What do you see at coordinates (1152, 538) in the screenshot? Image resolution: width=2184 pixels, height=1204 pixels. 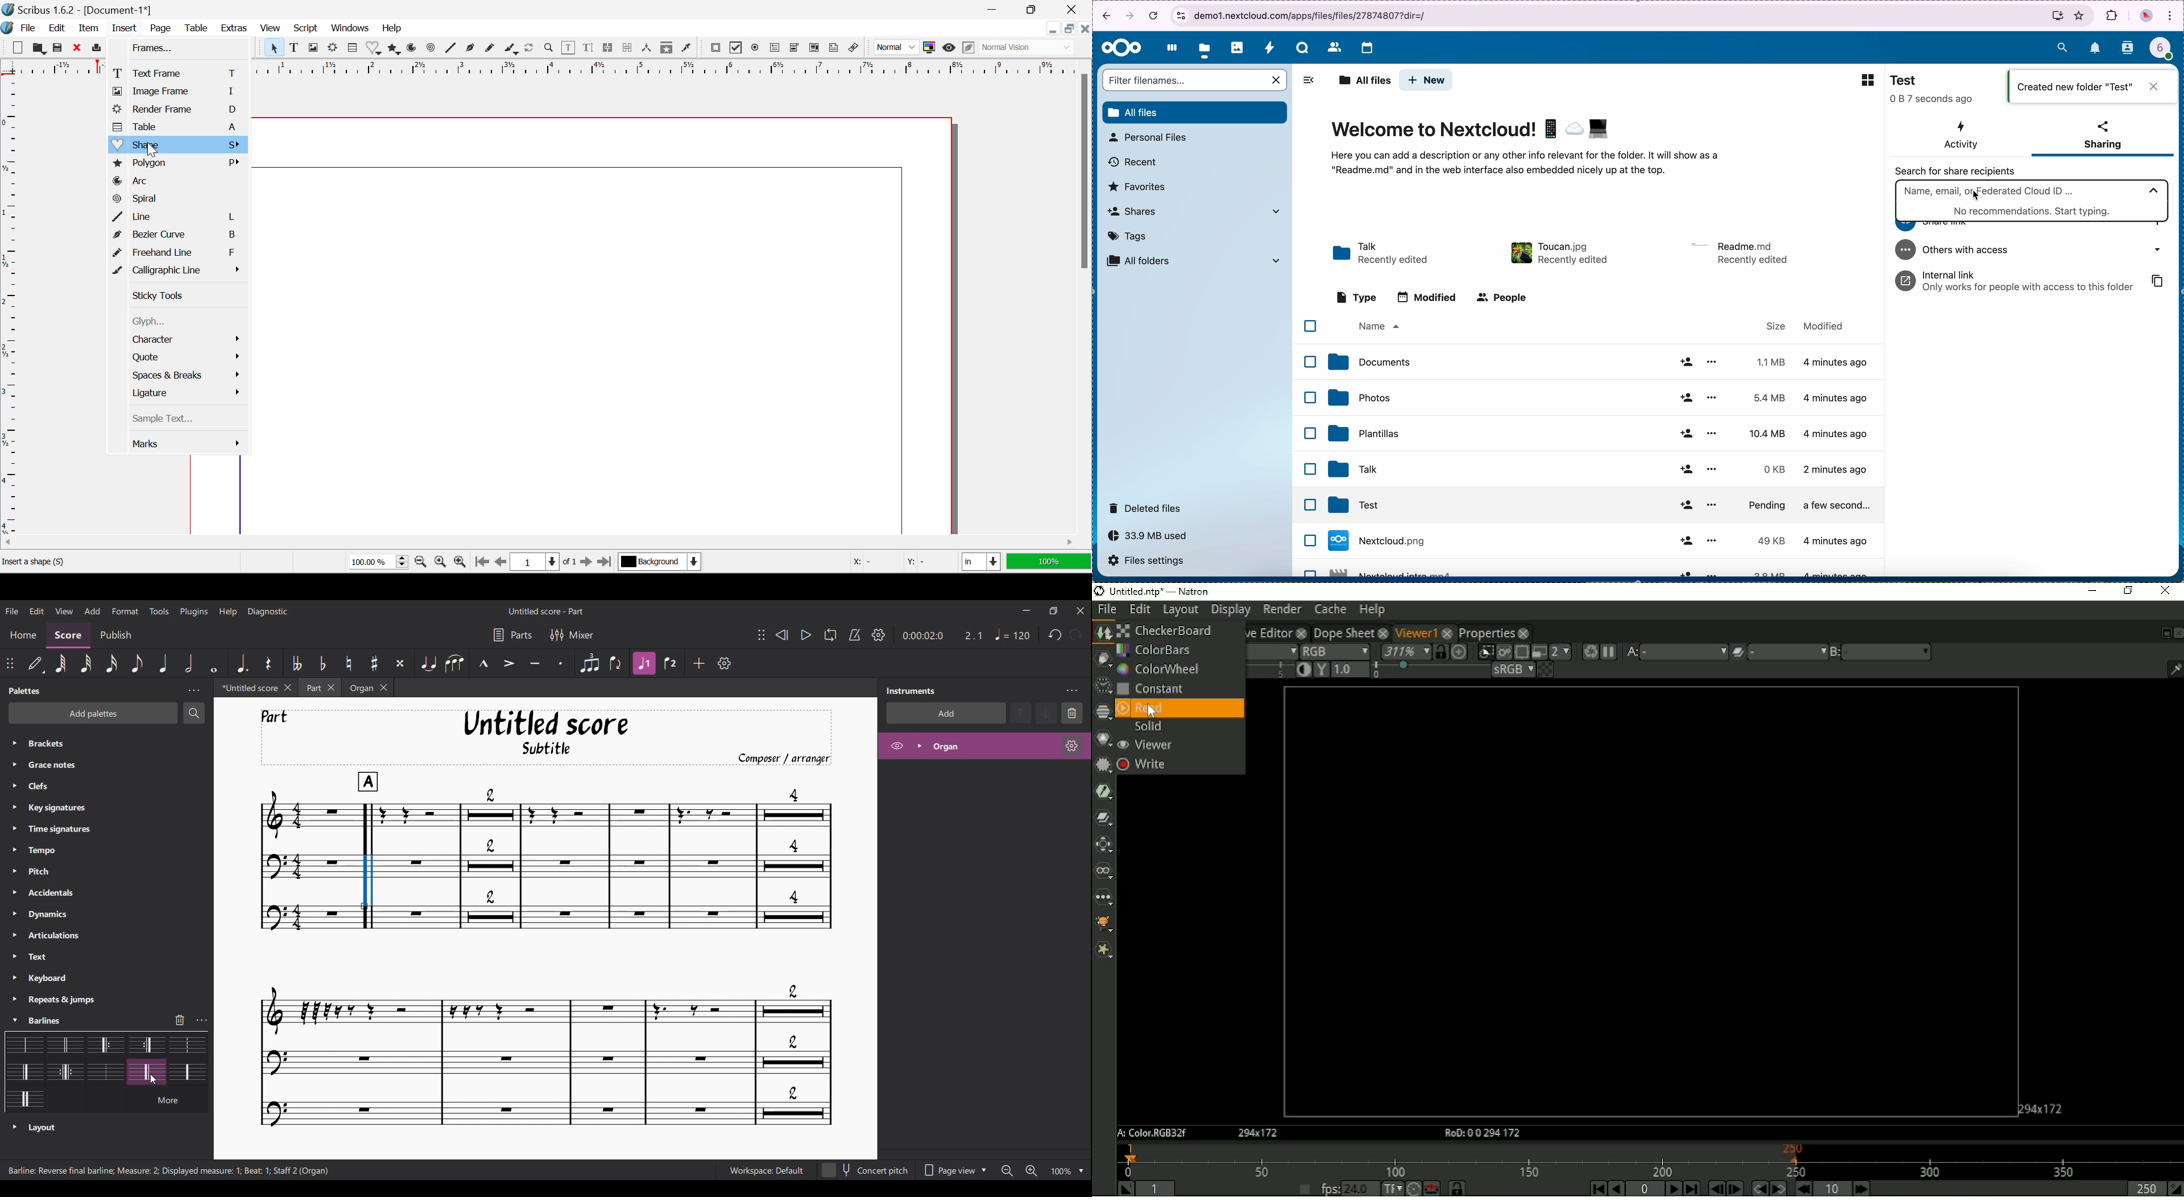 I see `capacity` at bounding box center [1152, 538].